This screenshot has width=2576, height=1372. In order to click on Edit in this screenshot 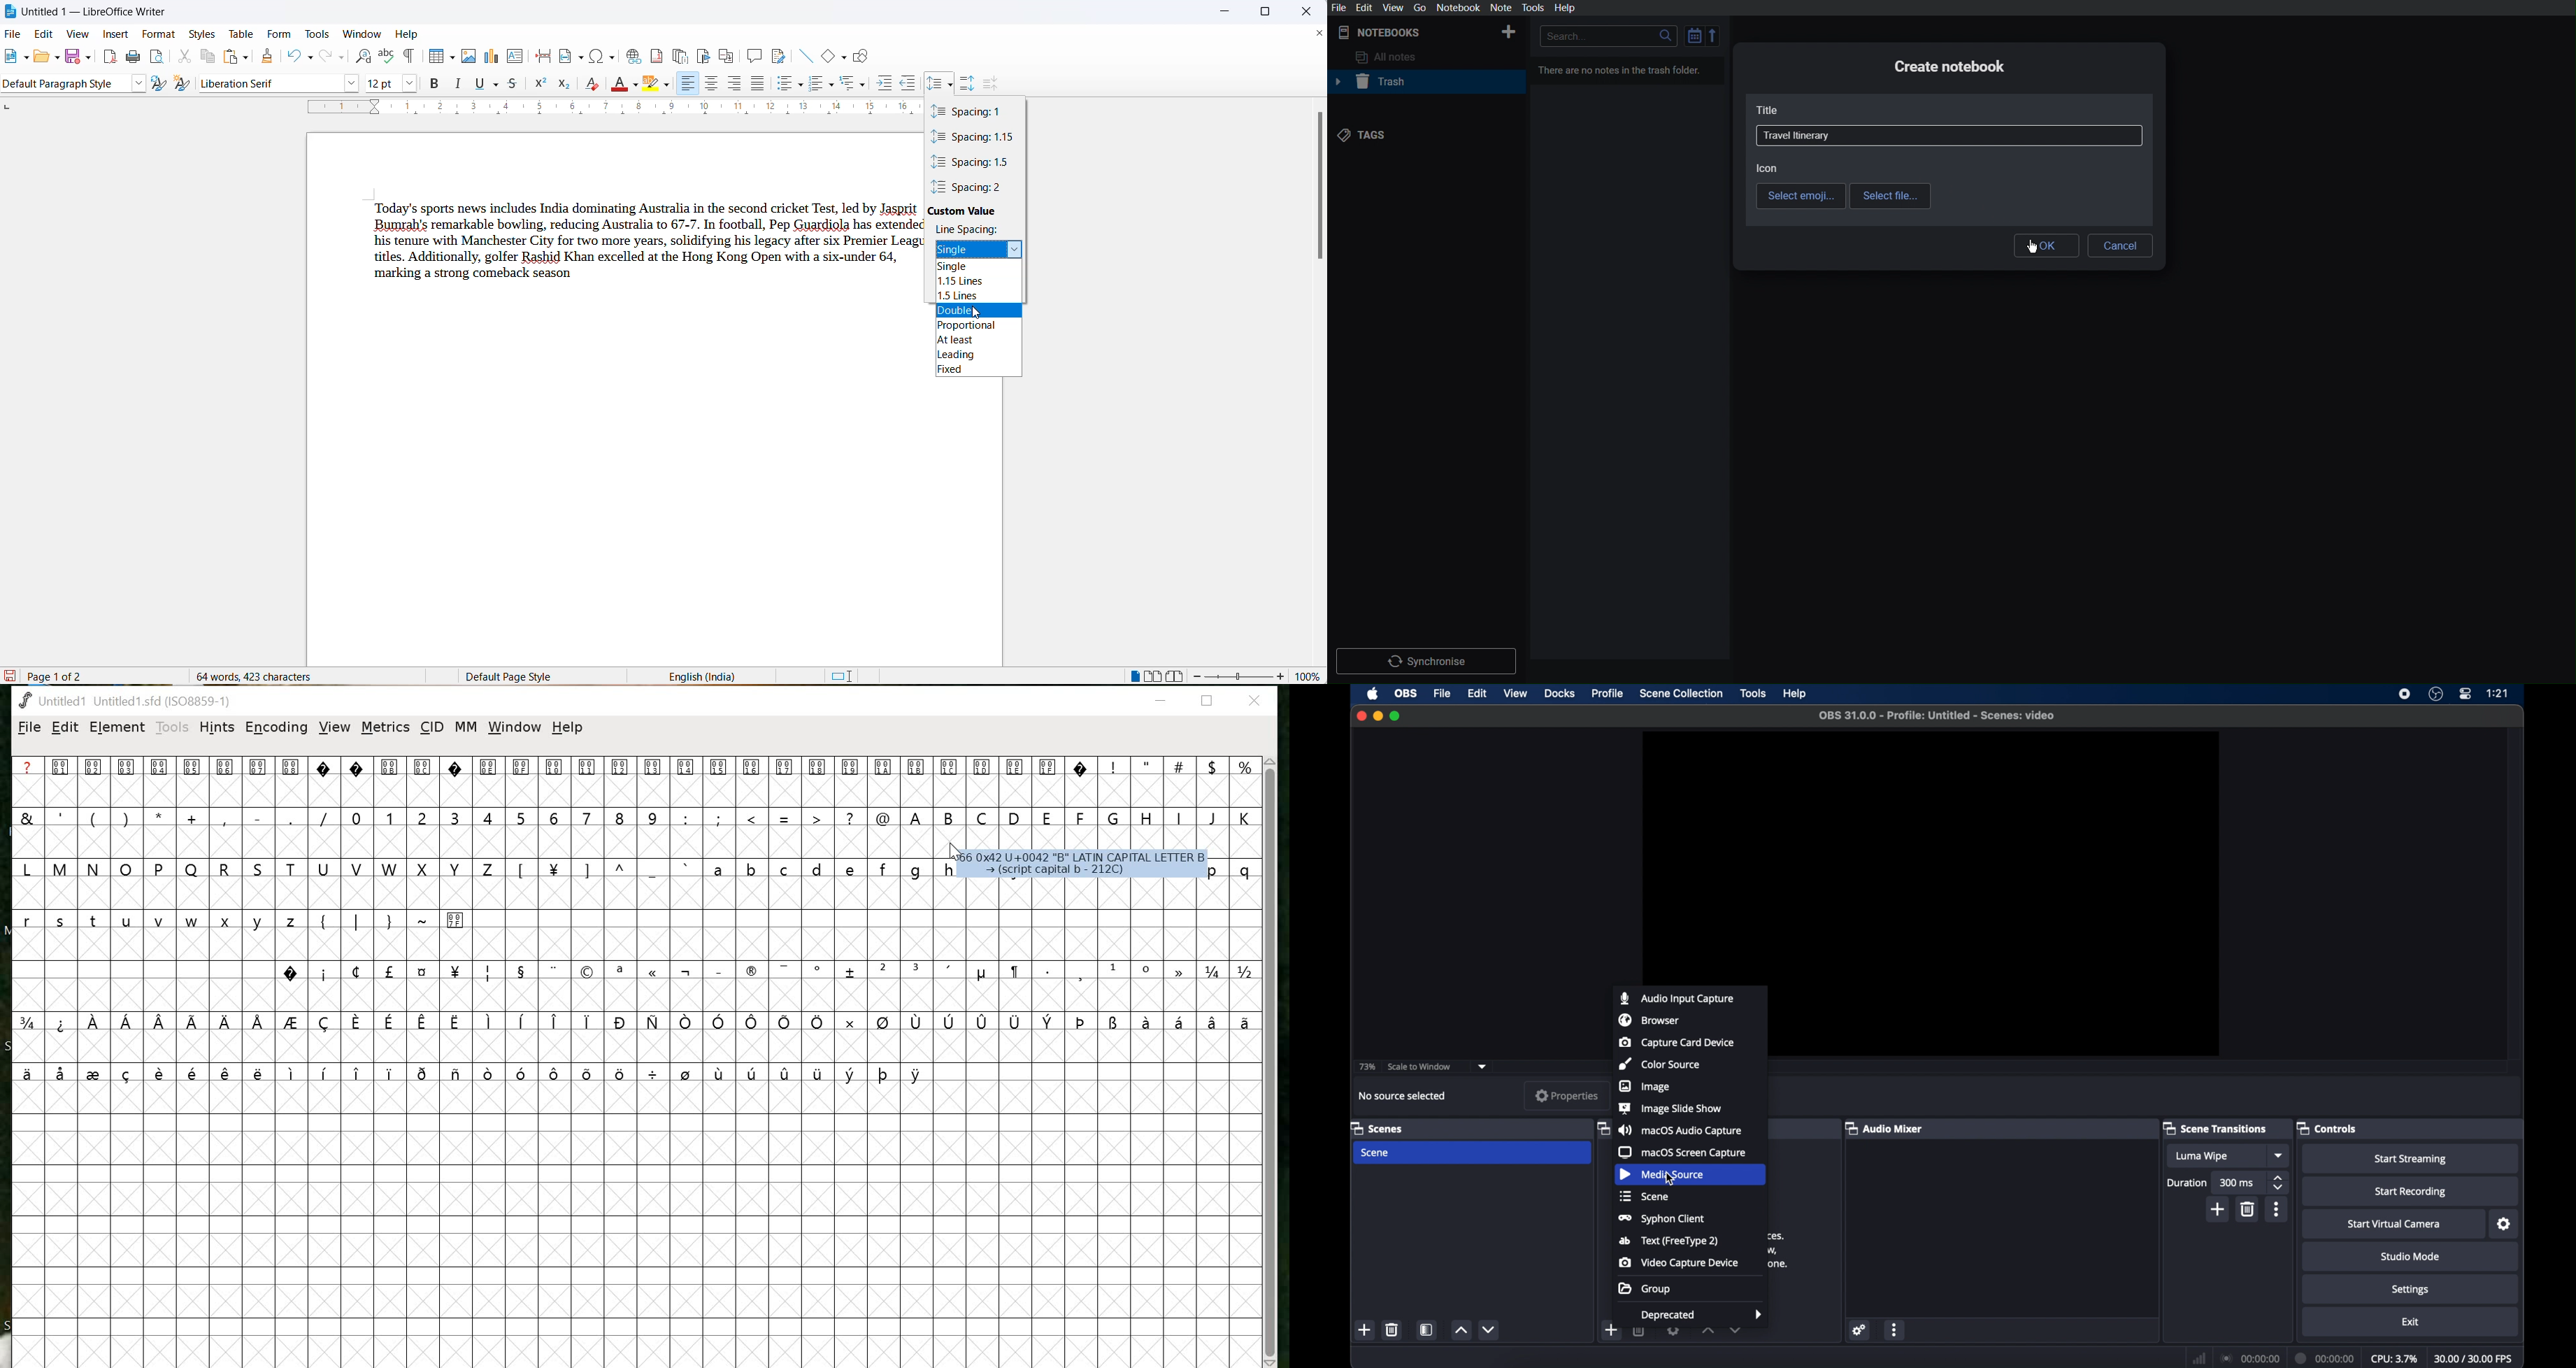, I will do `click(1366, 7)`.